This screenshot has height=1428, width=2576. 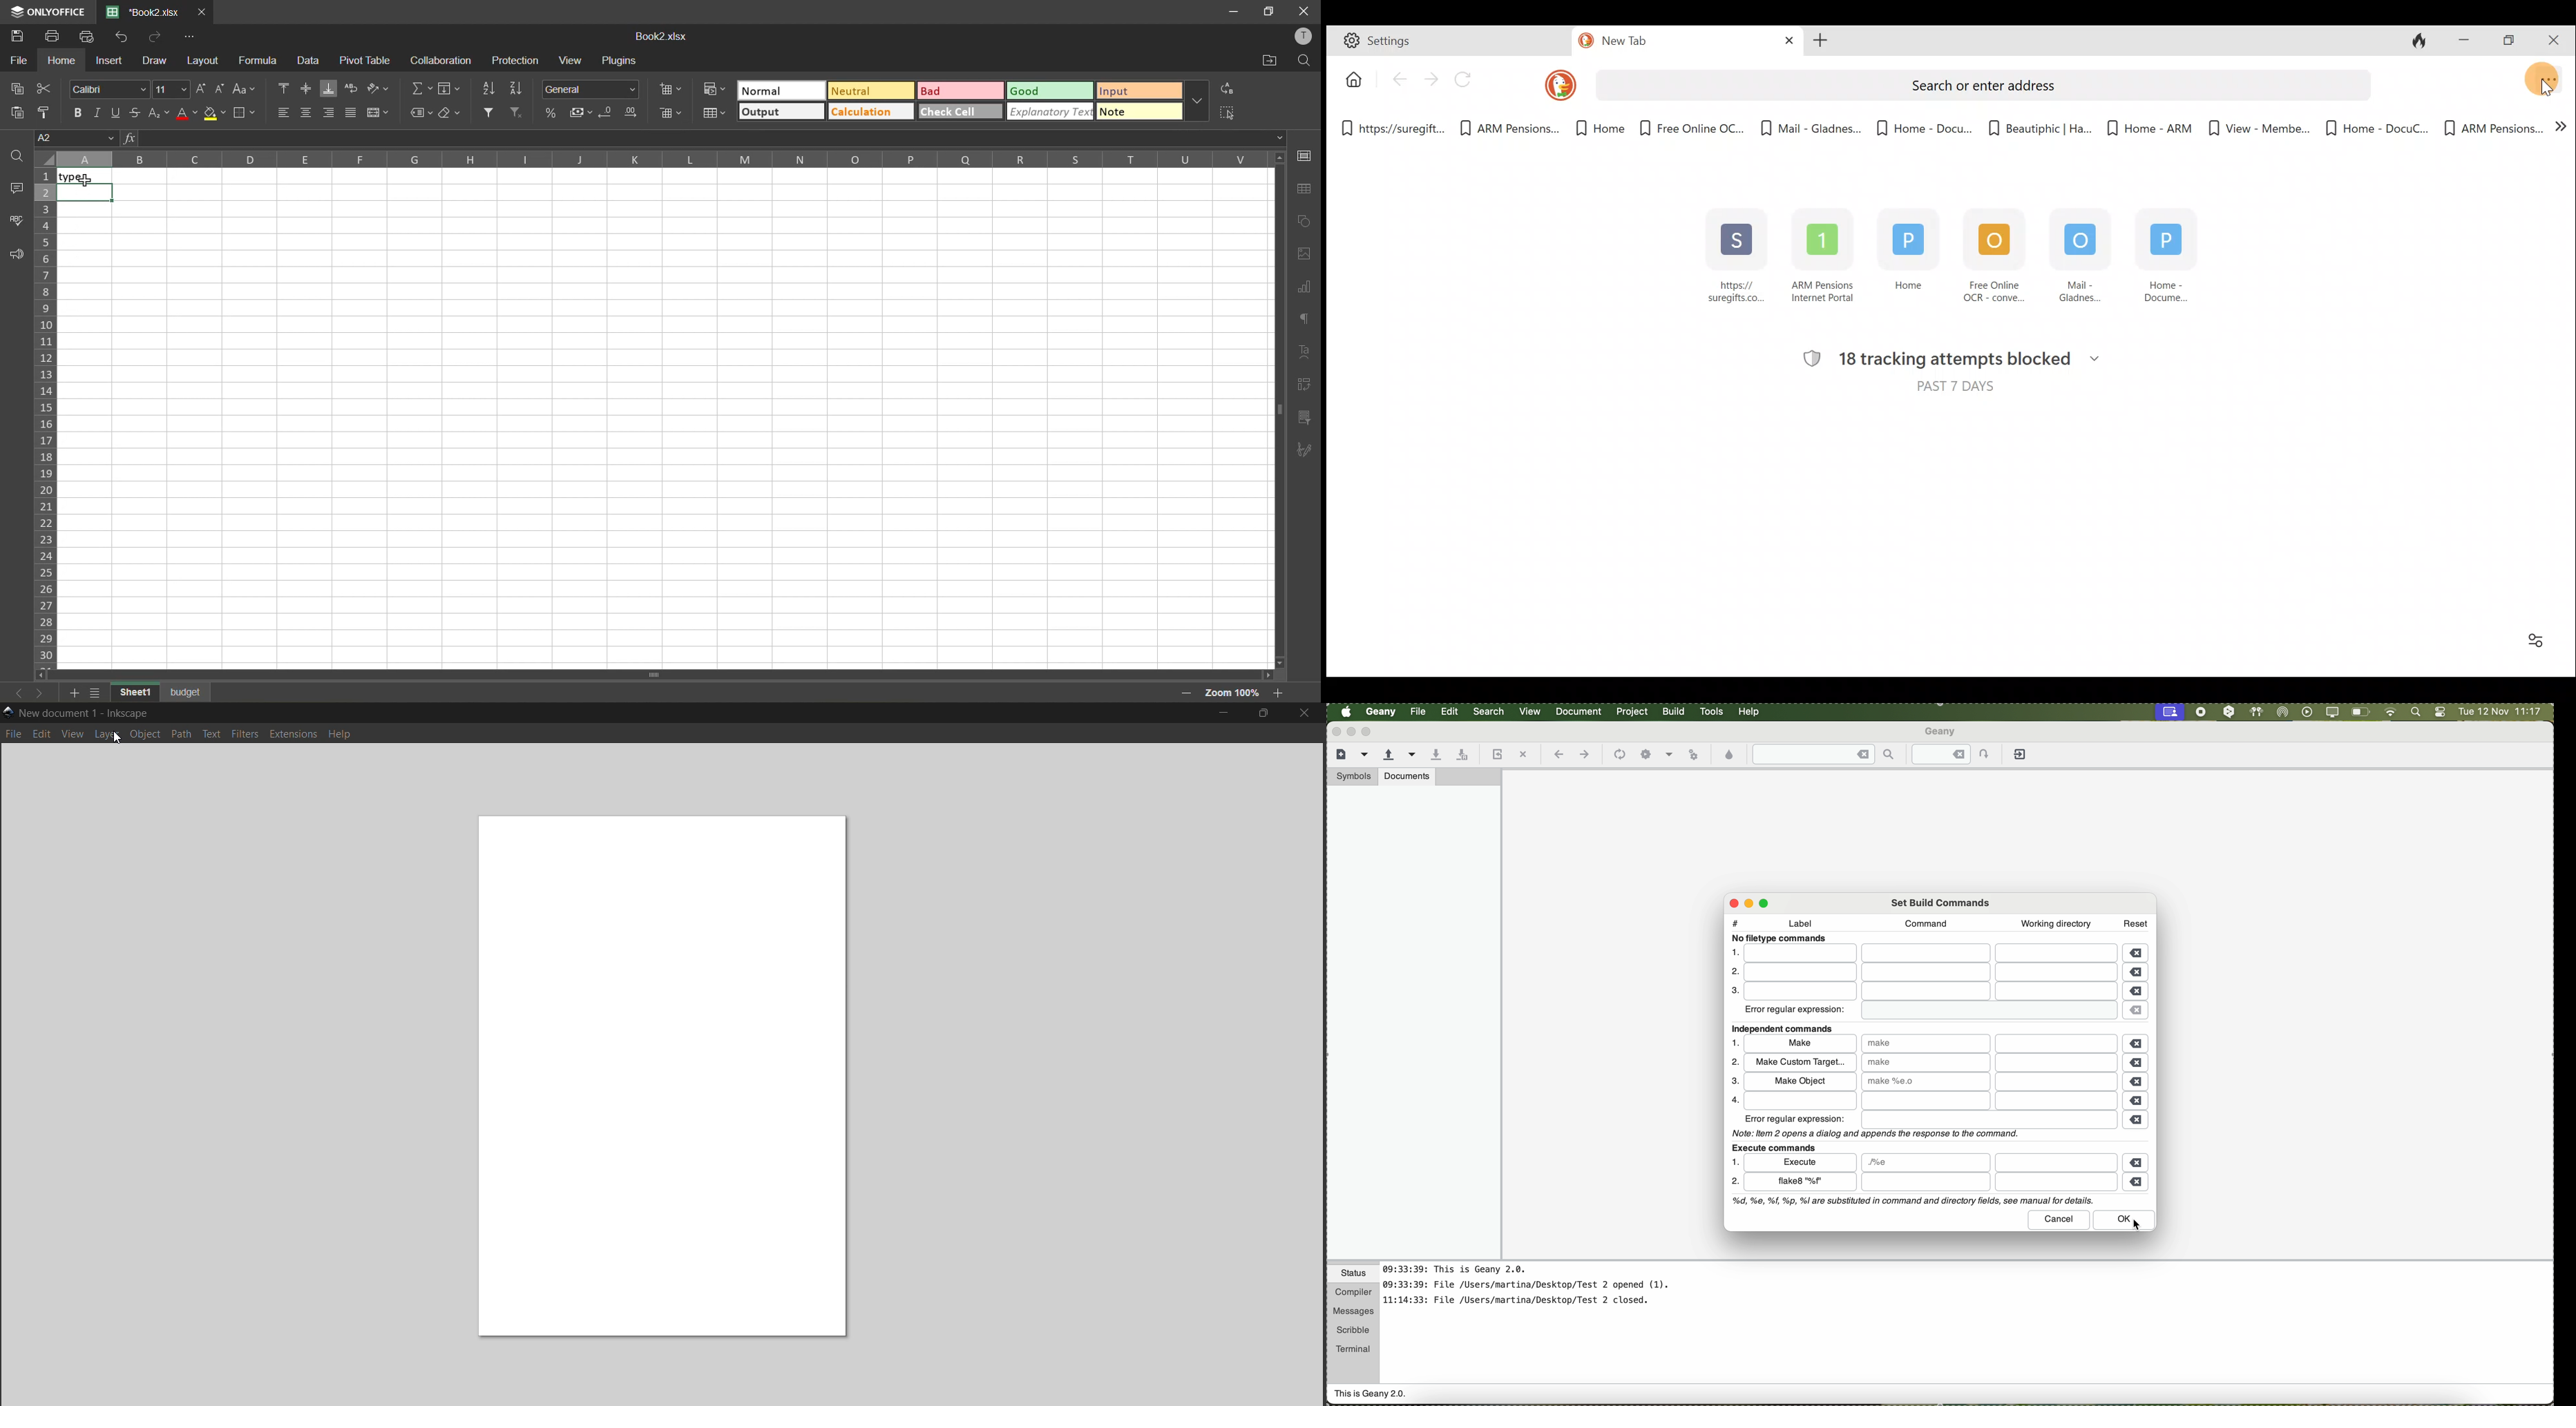 I want to click on align top, so click(x=282, y=88).